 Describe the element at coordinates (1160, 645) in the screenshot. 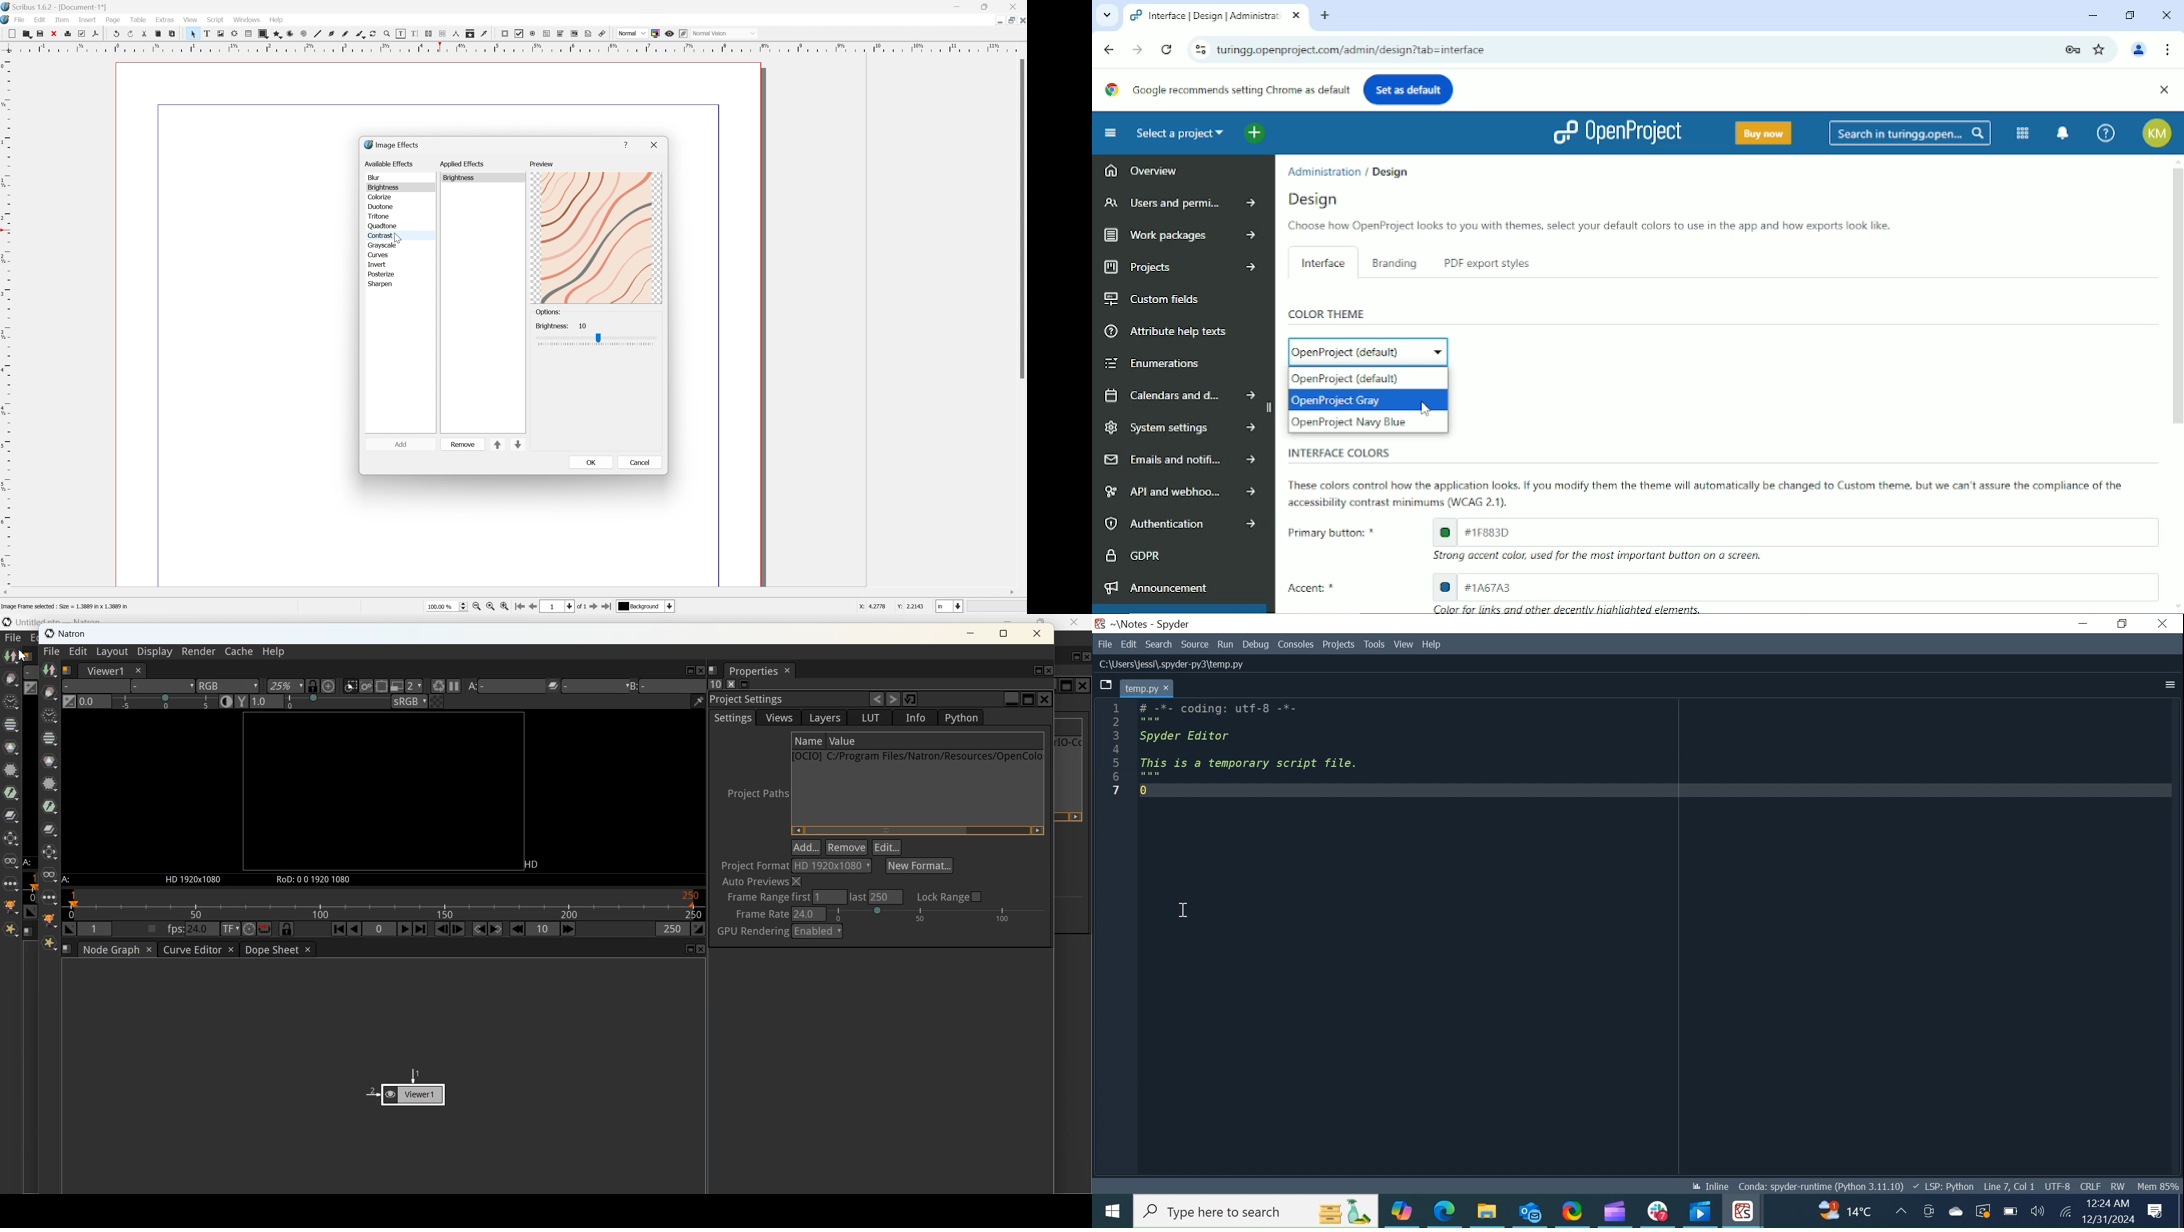

I see `Search` at that location.